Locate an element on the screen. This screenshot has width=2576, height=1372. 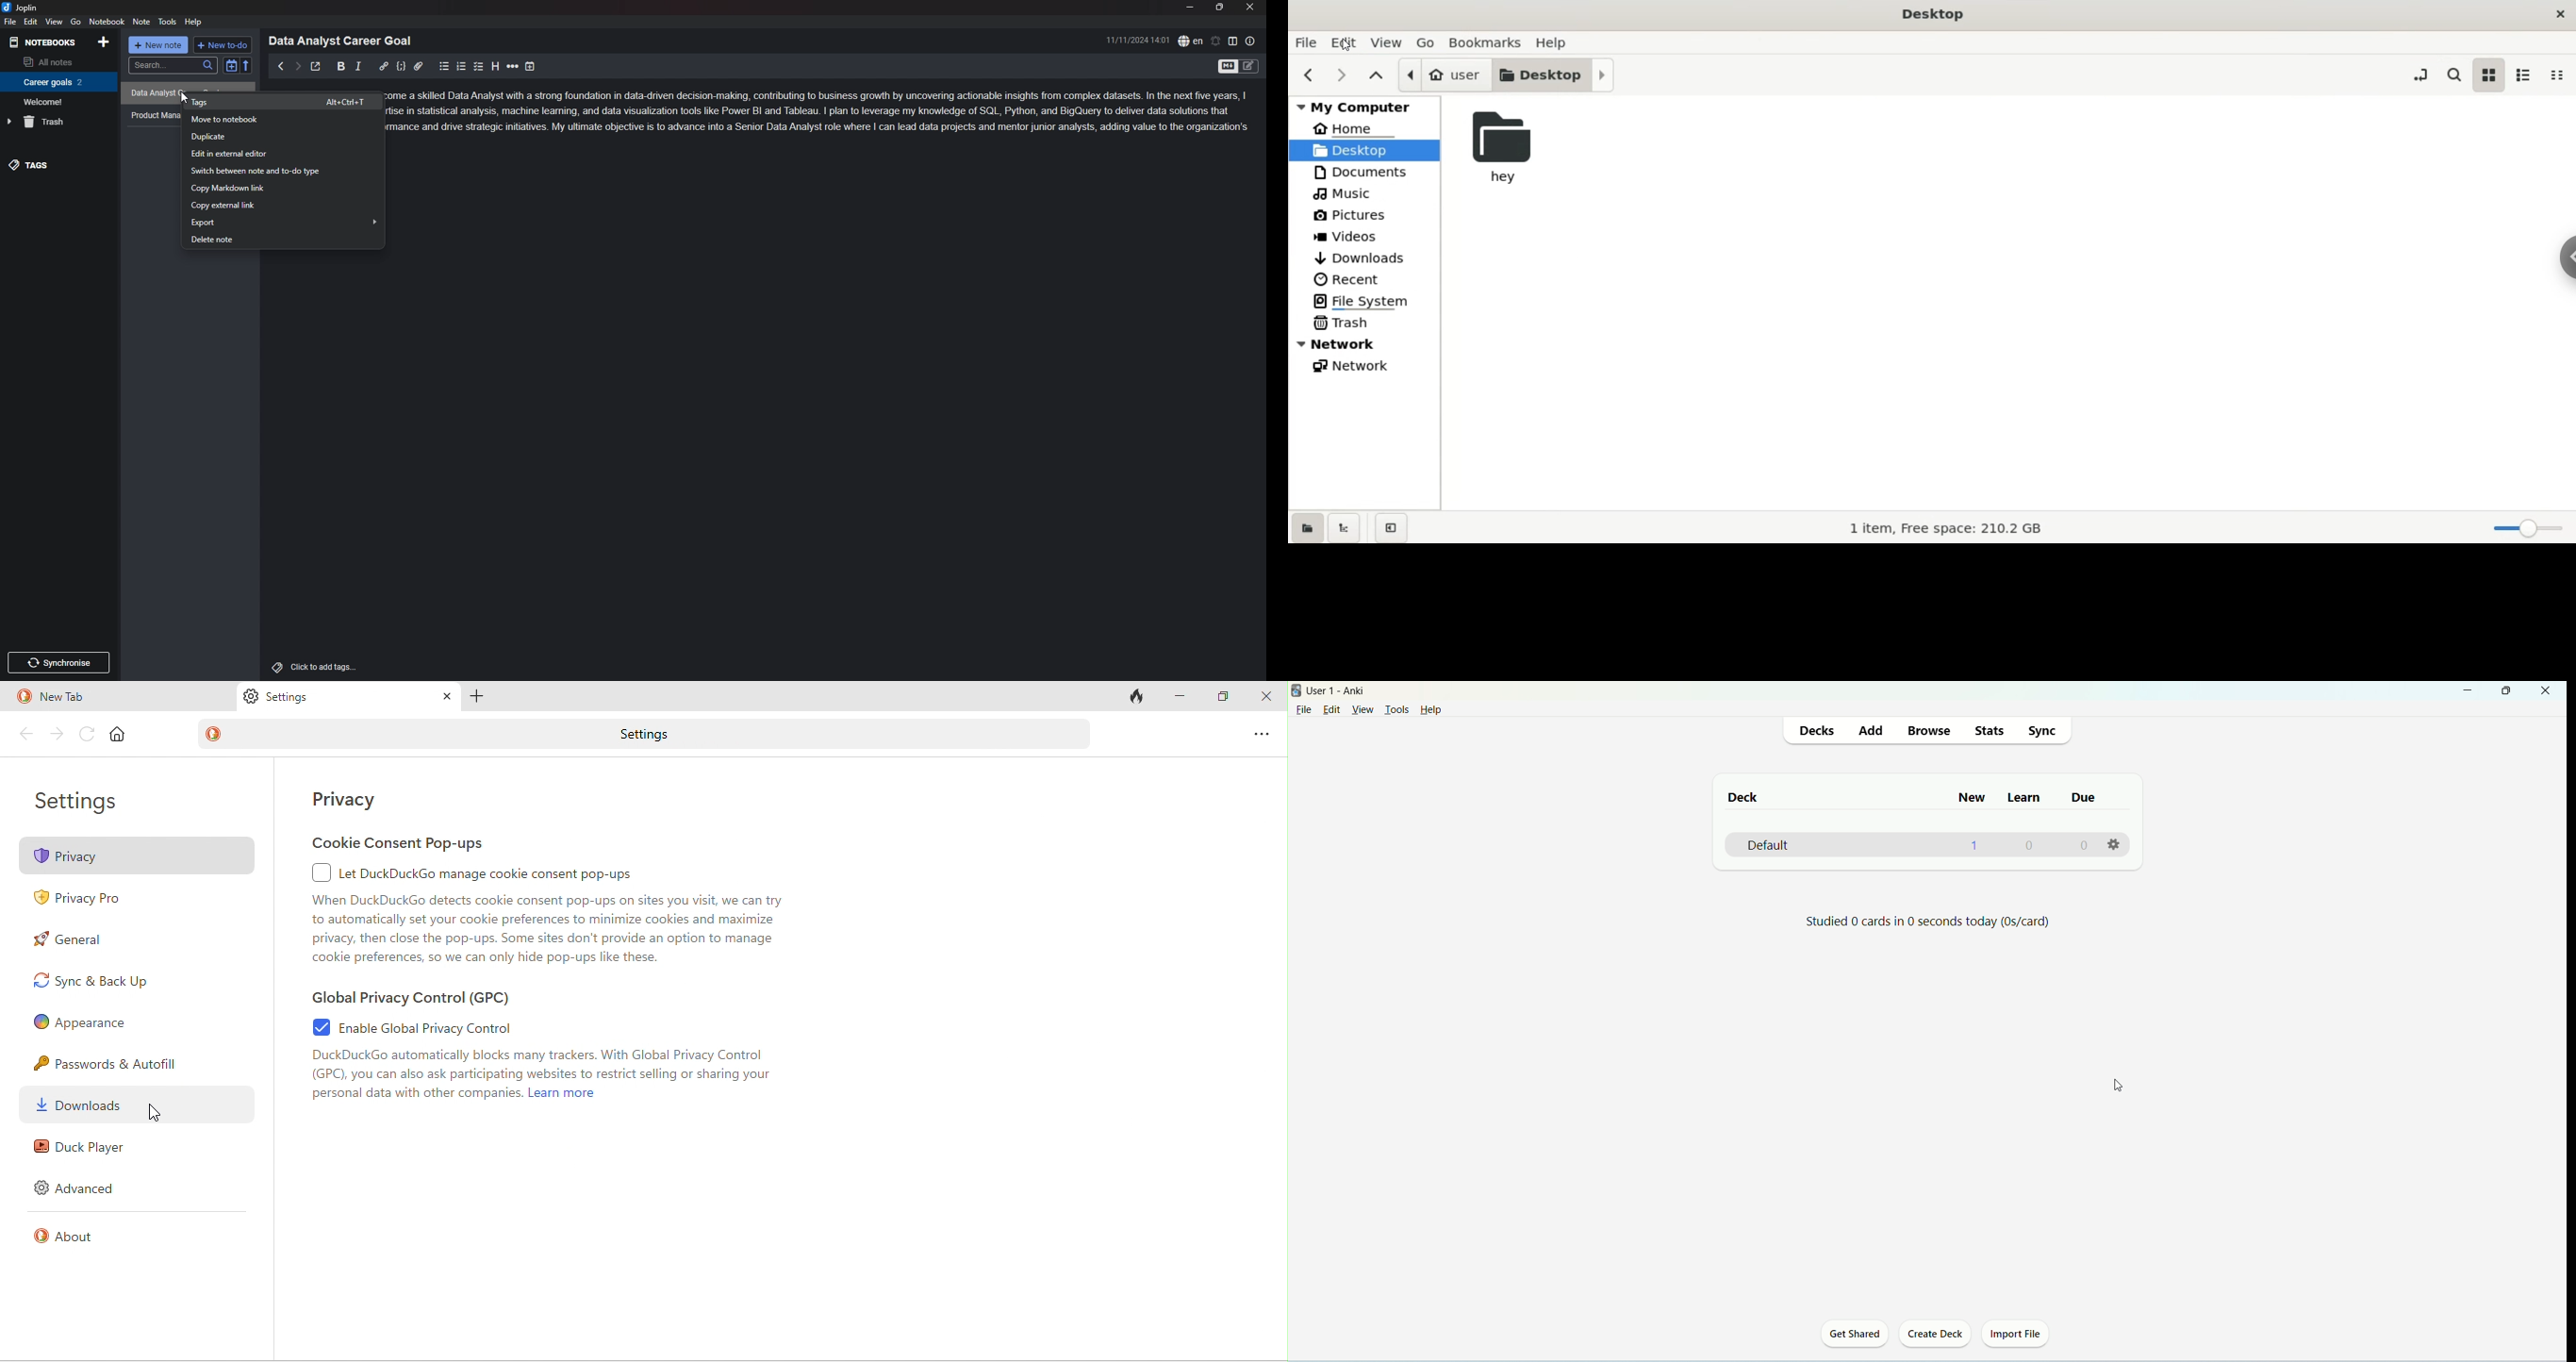
logo is located at coordinates (1296, 690).